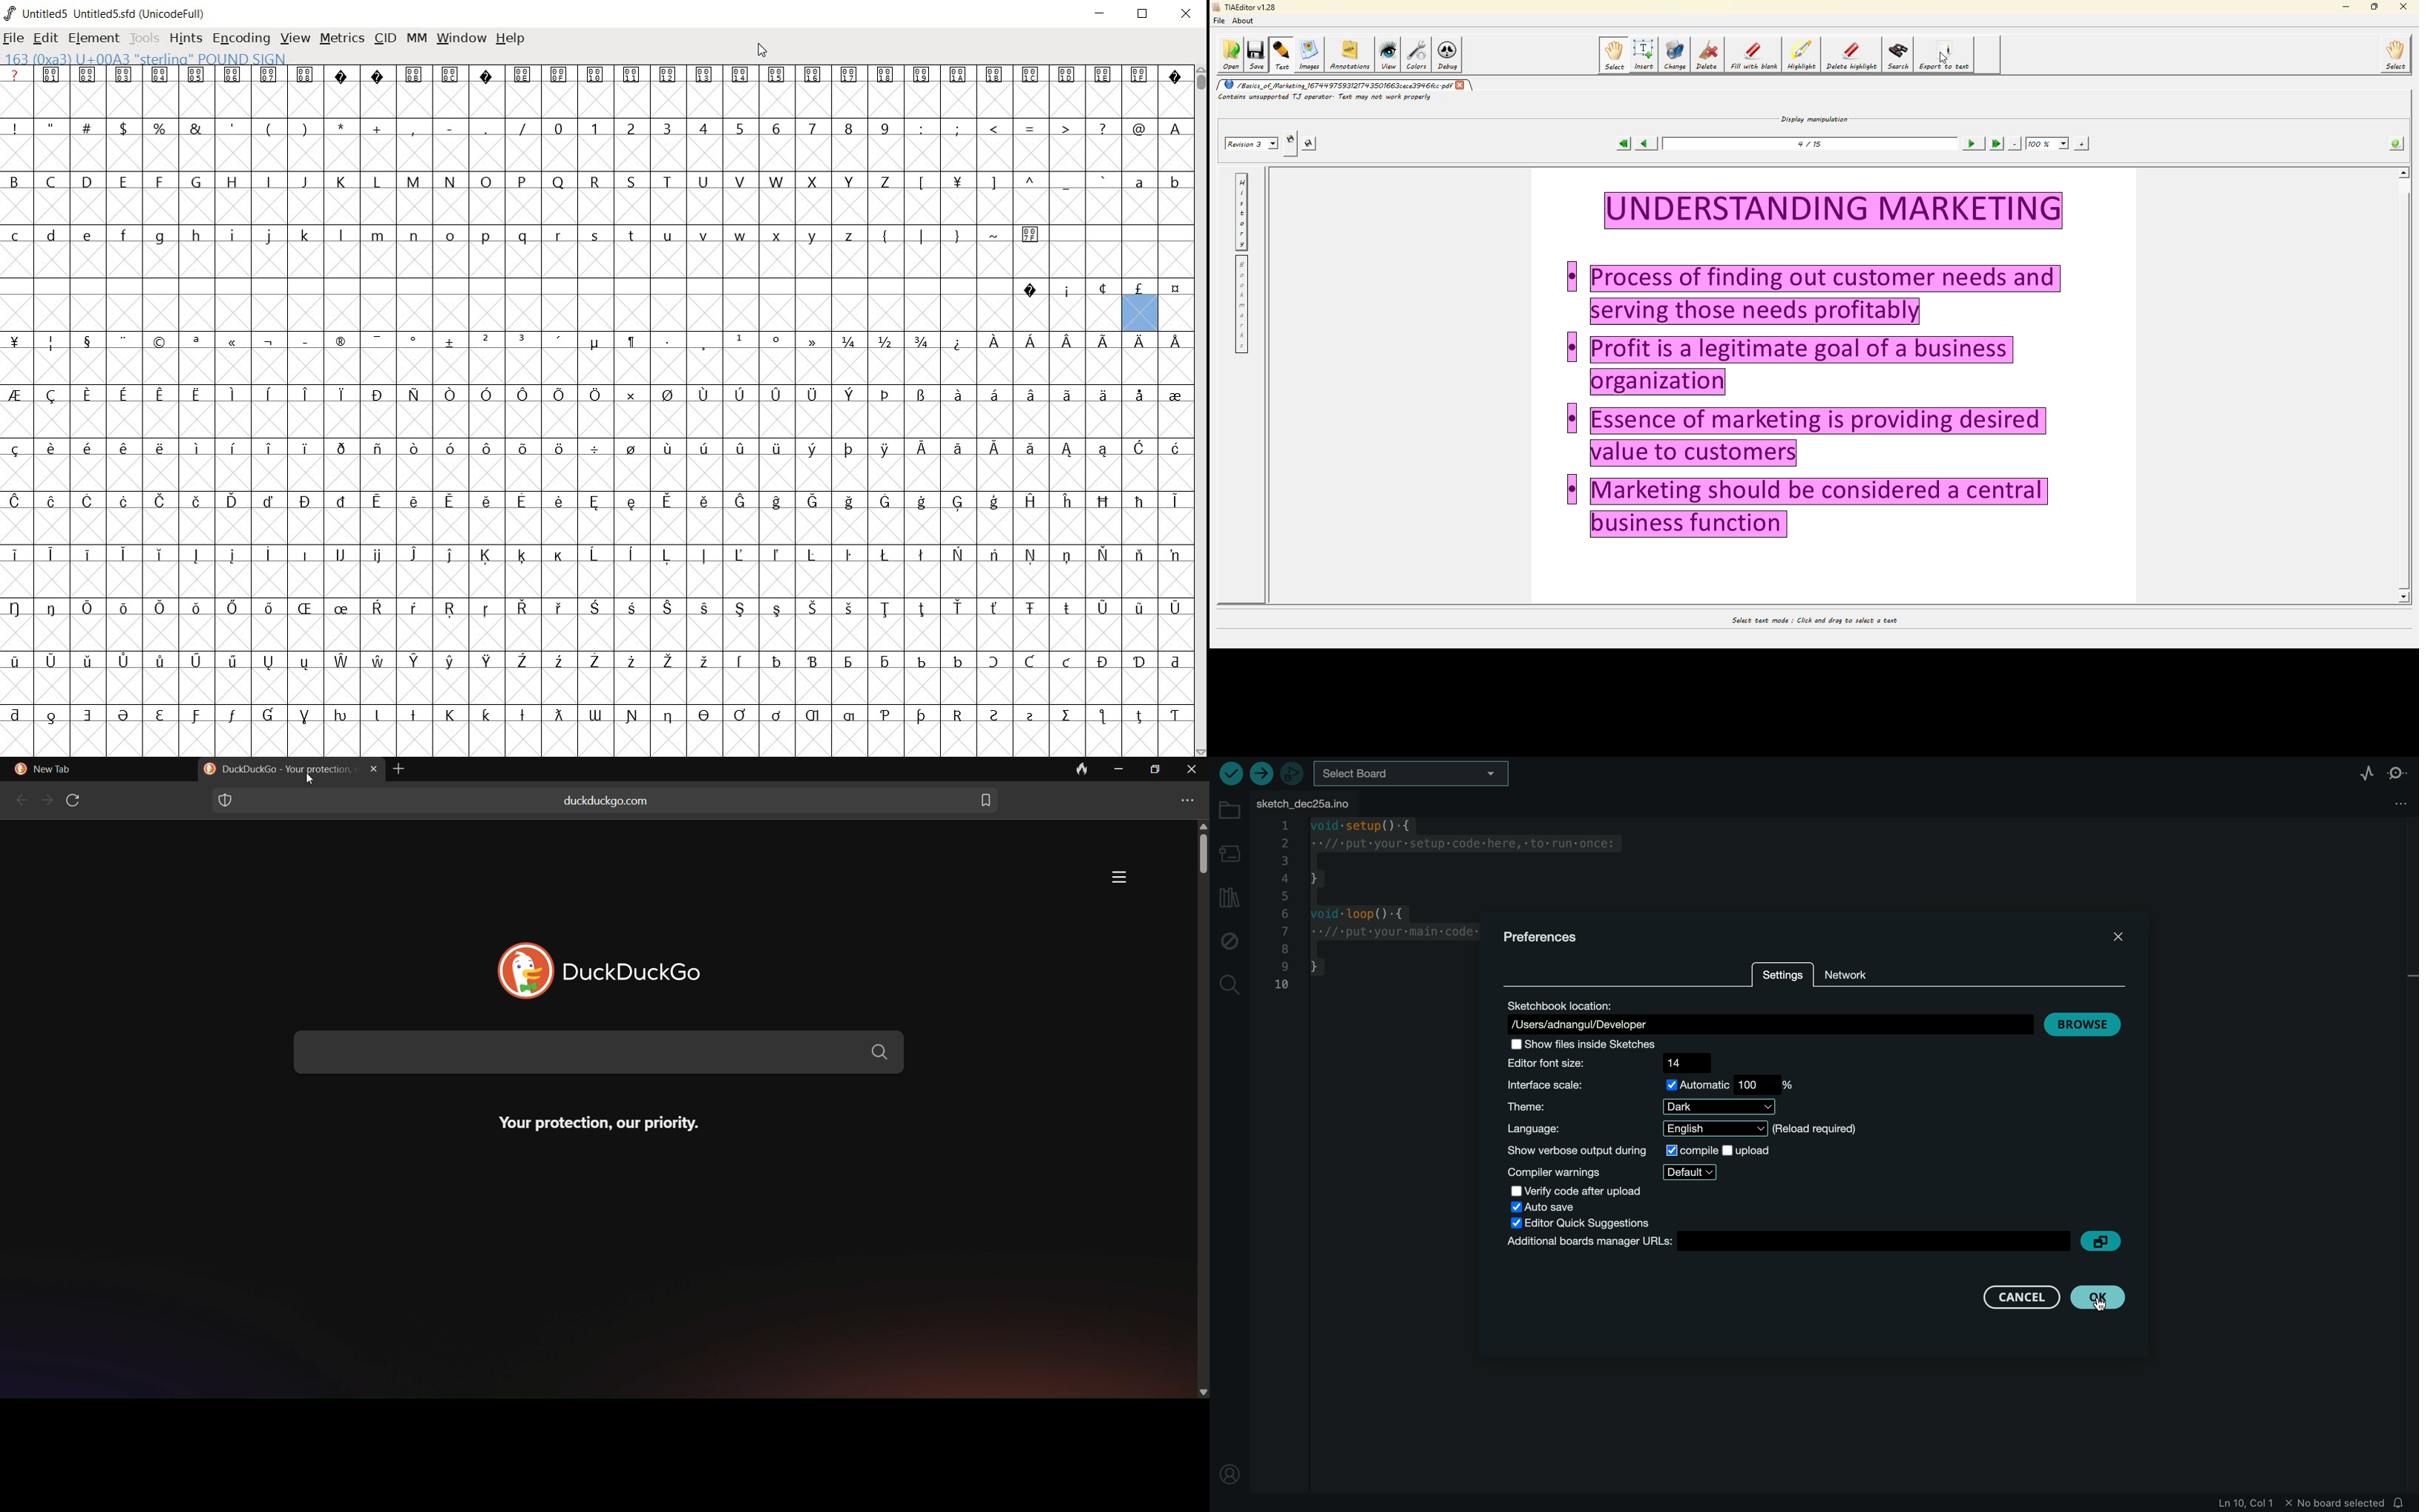 The width and height of the screenshot is (2436, 1512). I want to click on Symbol, so click(815, 717).